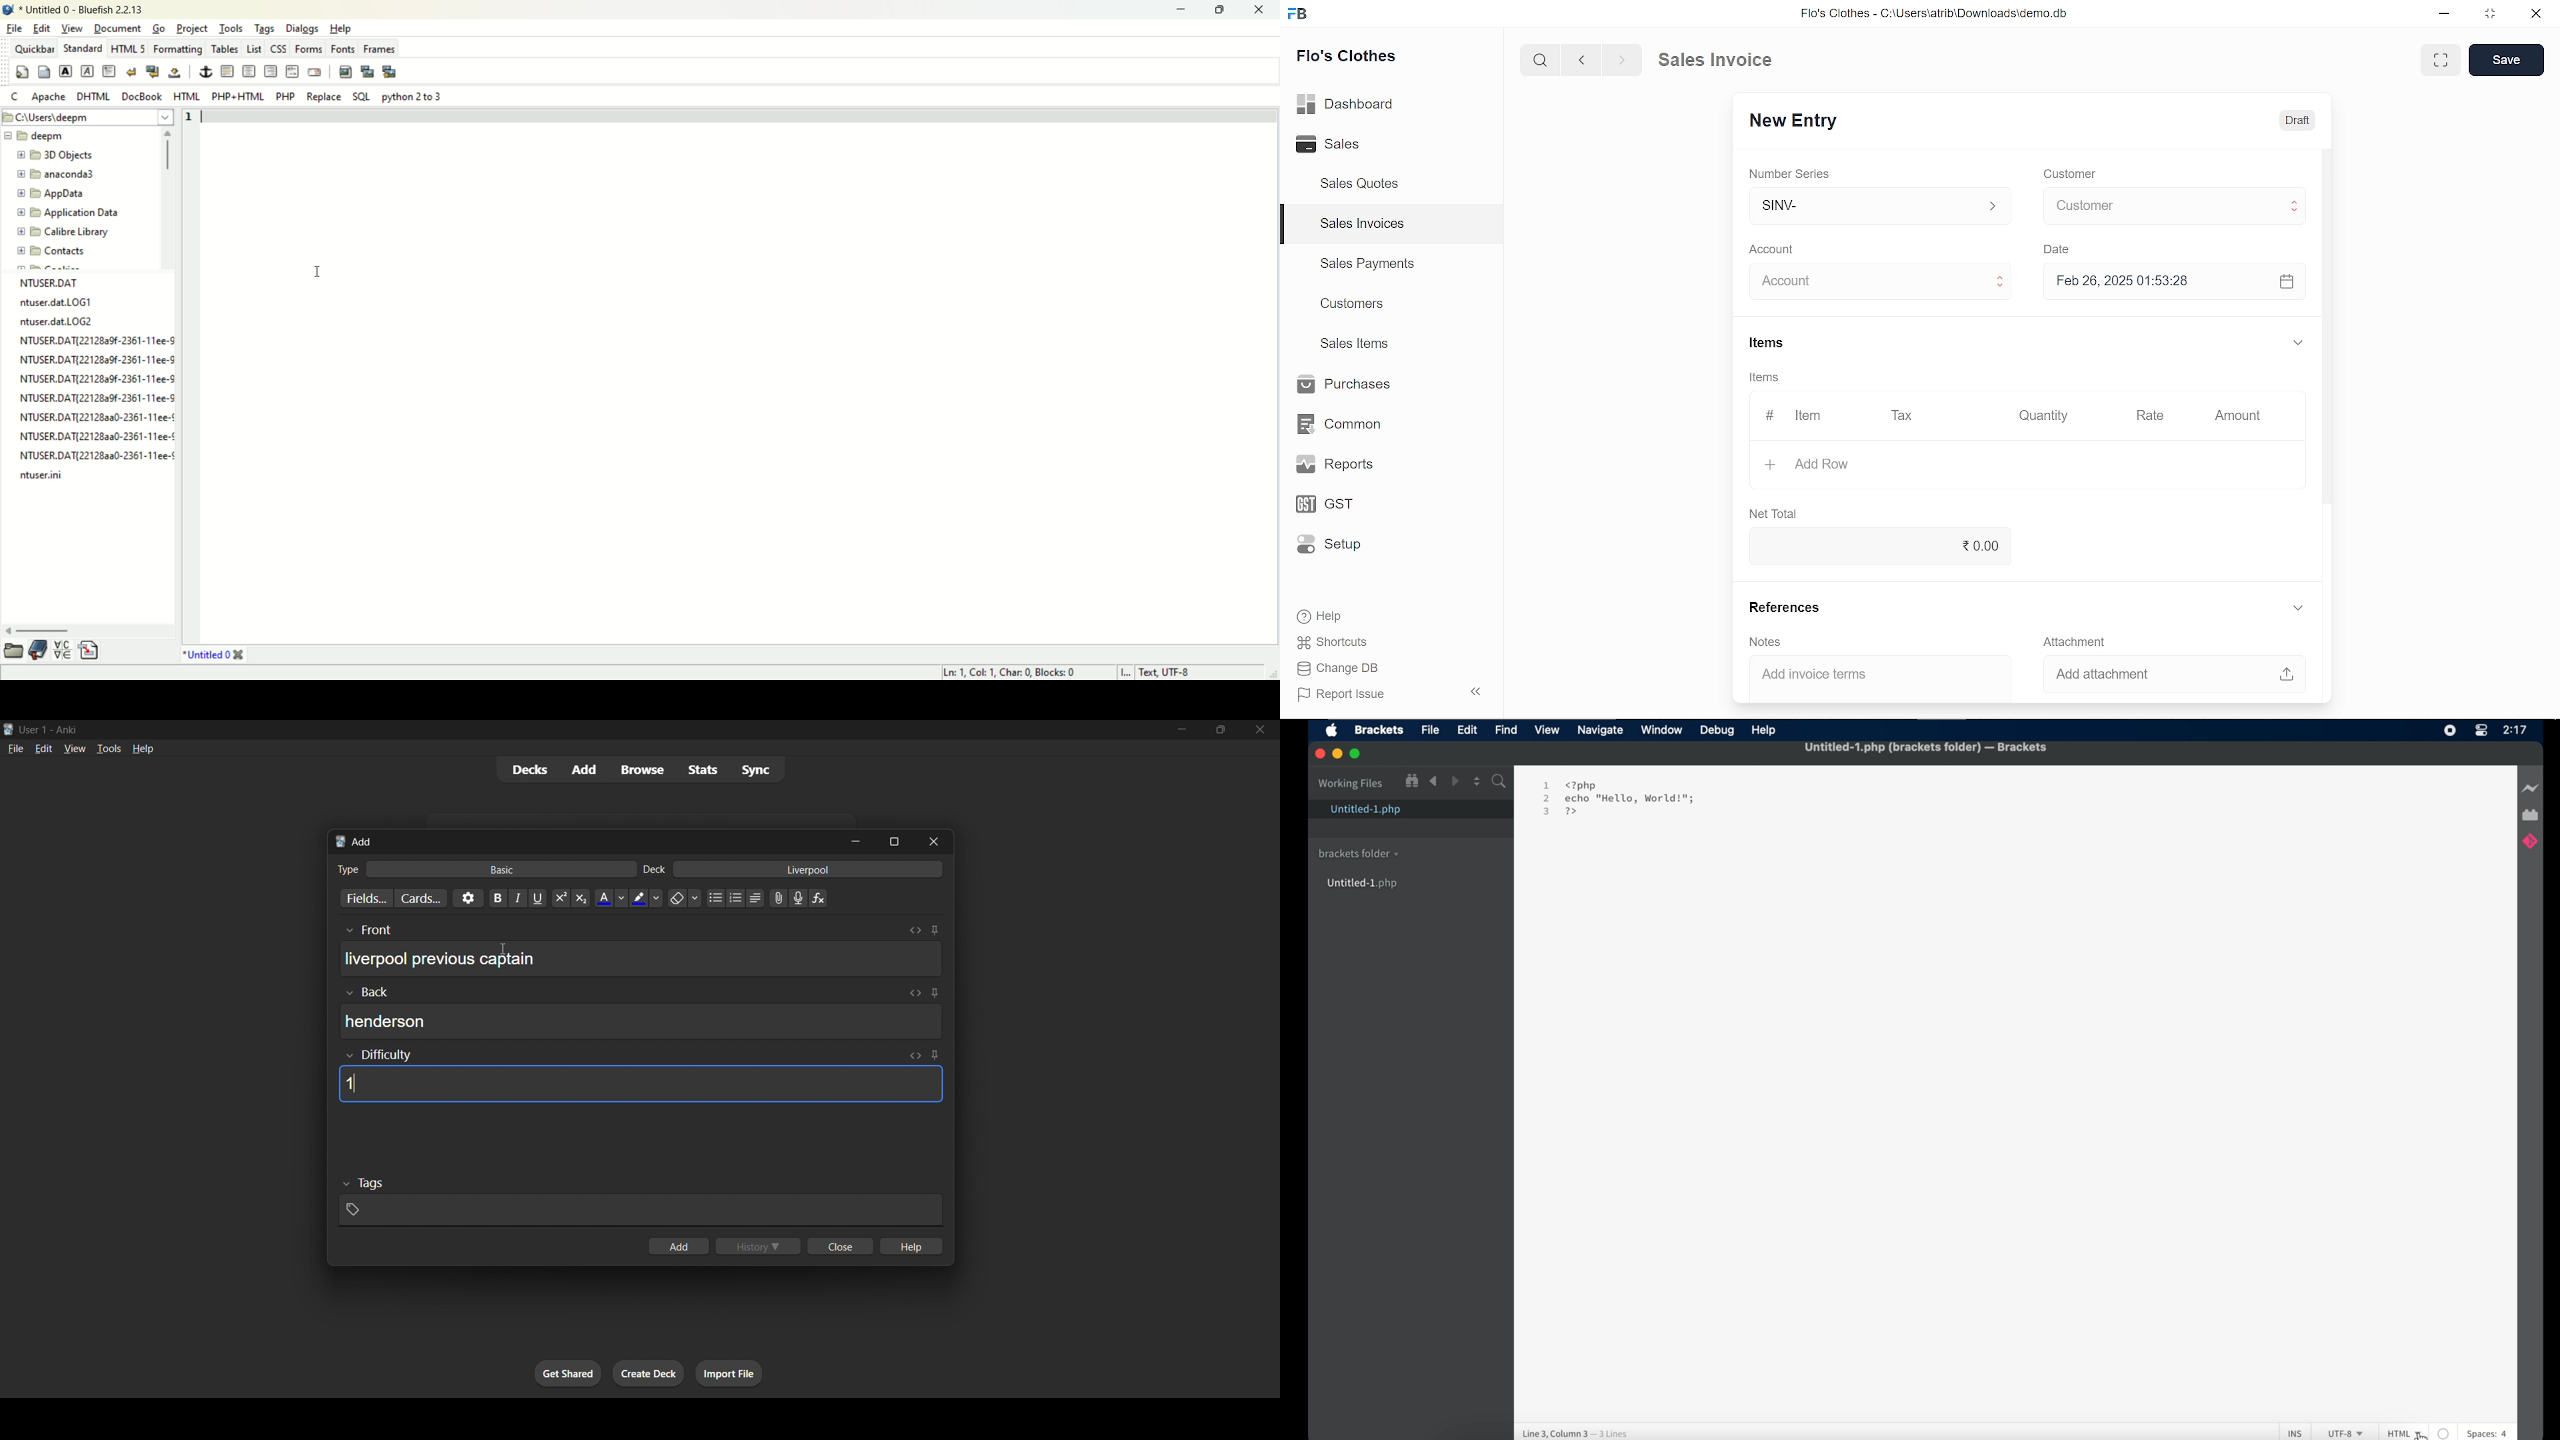  What do you see at coordinates (1358, 854) in the screenshot?
I see `brackets folder  dropdown menu` at bounding box center [1358, 854].